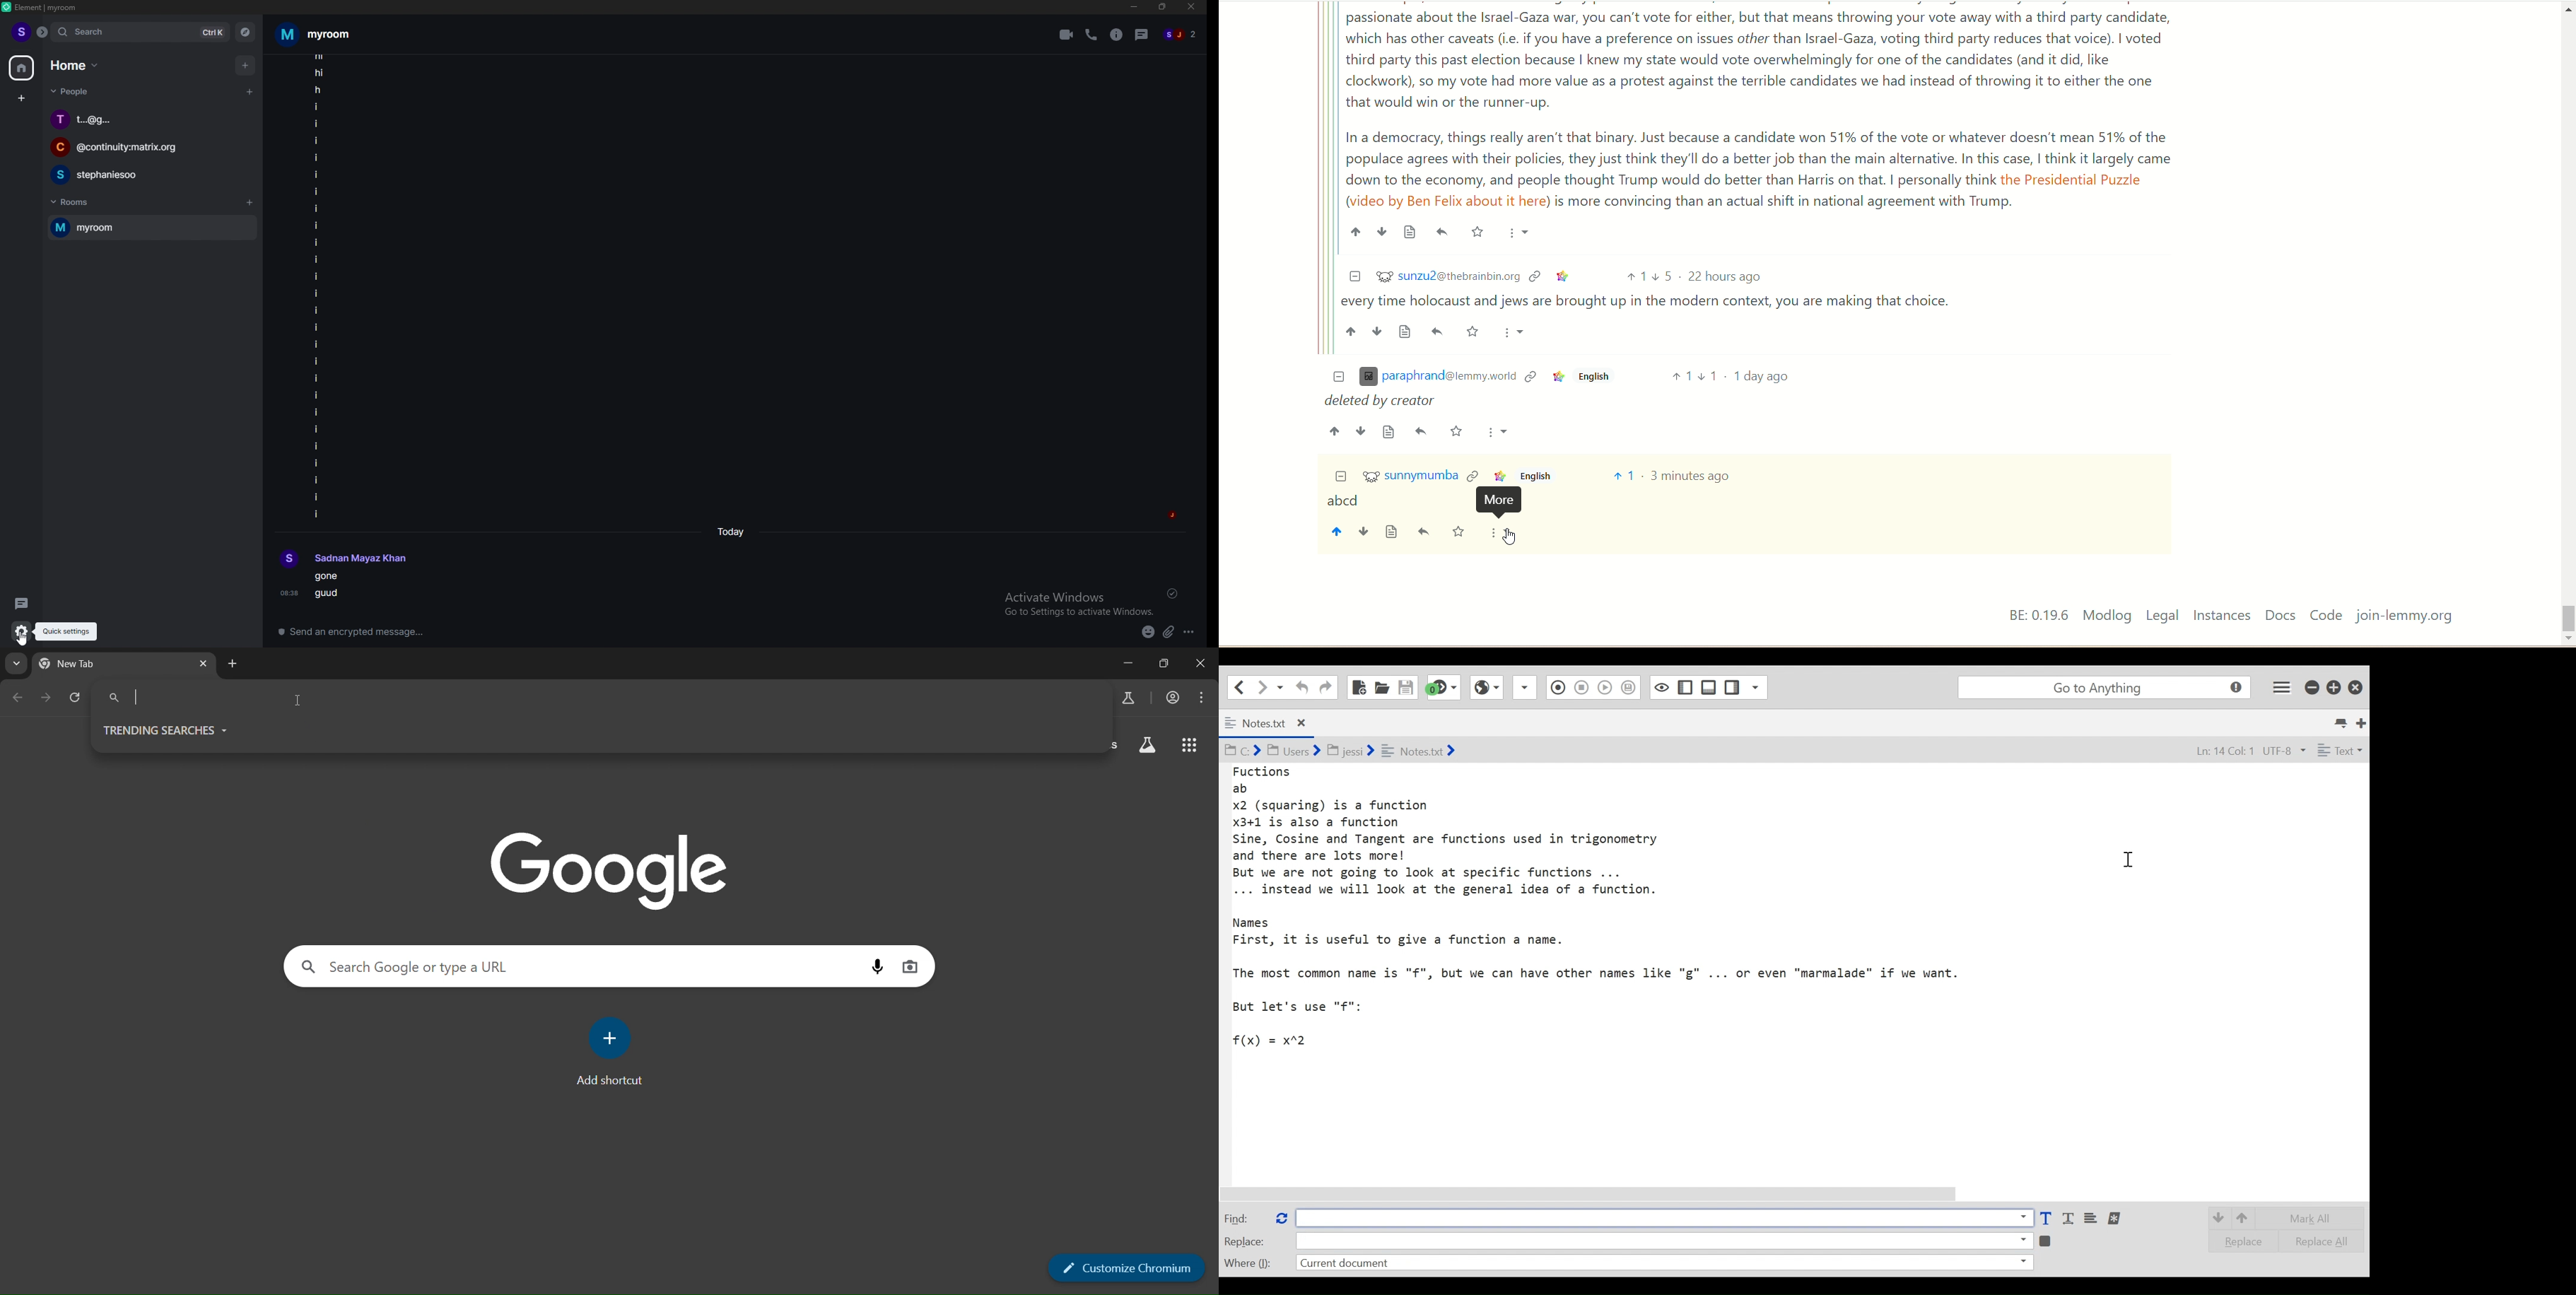 Image resolution: width=2576 pixels, height=1316 pixels. What do you see at coordinates (352, 576) in the screenshot?
I see `text` at bounding box center [352, 576].